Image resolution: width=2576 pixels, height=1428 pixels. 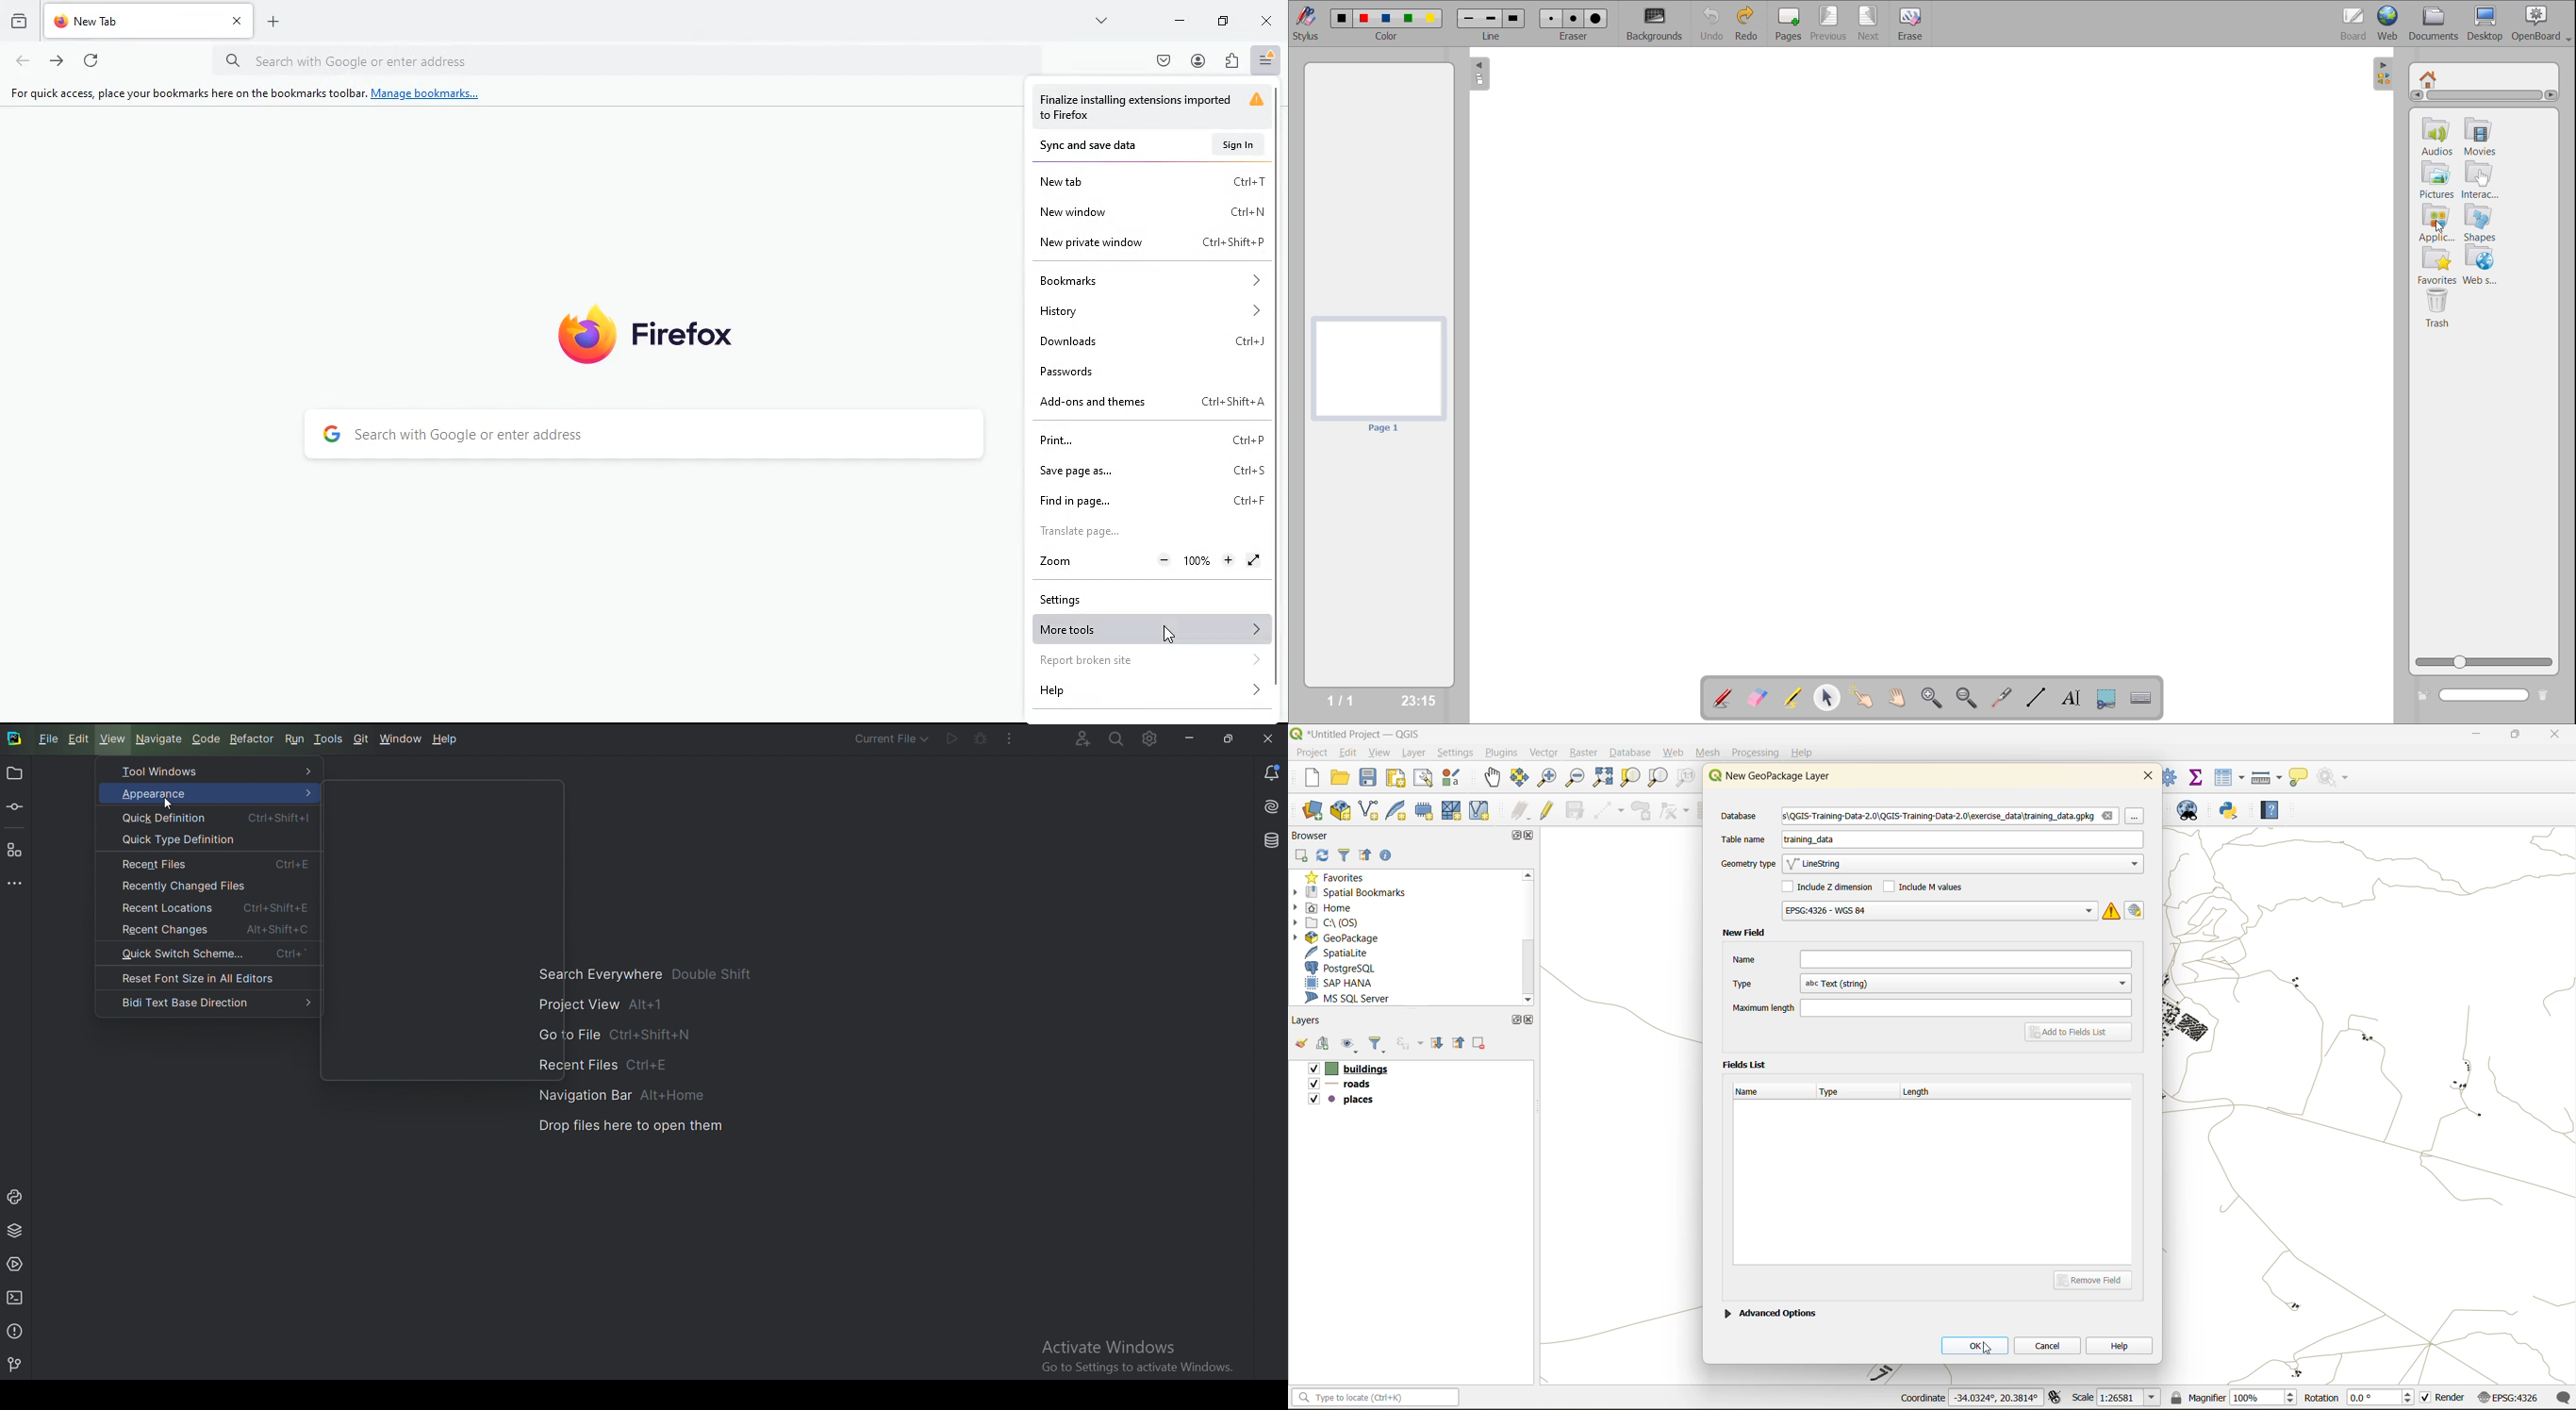 What do you see at coordinates (211, 956) in the screenshot?
I see `Quick switch Scheme` at bounding box center [211, 956].